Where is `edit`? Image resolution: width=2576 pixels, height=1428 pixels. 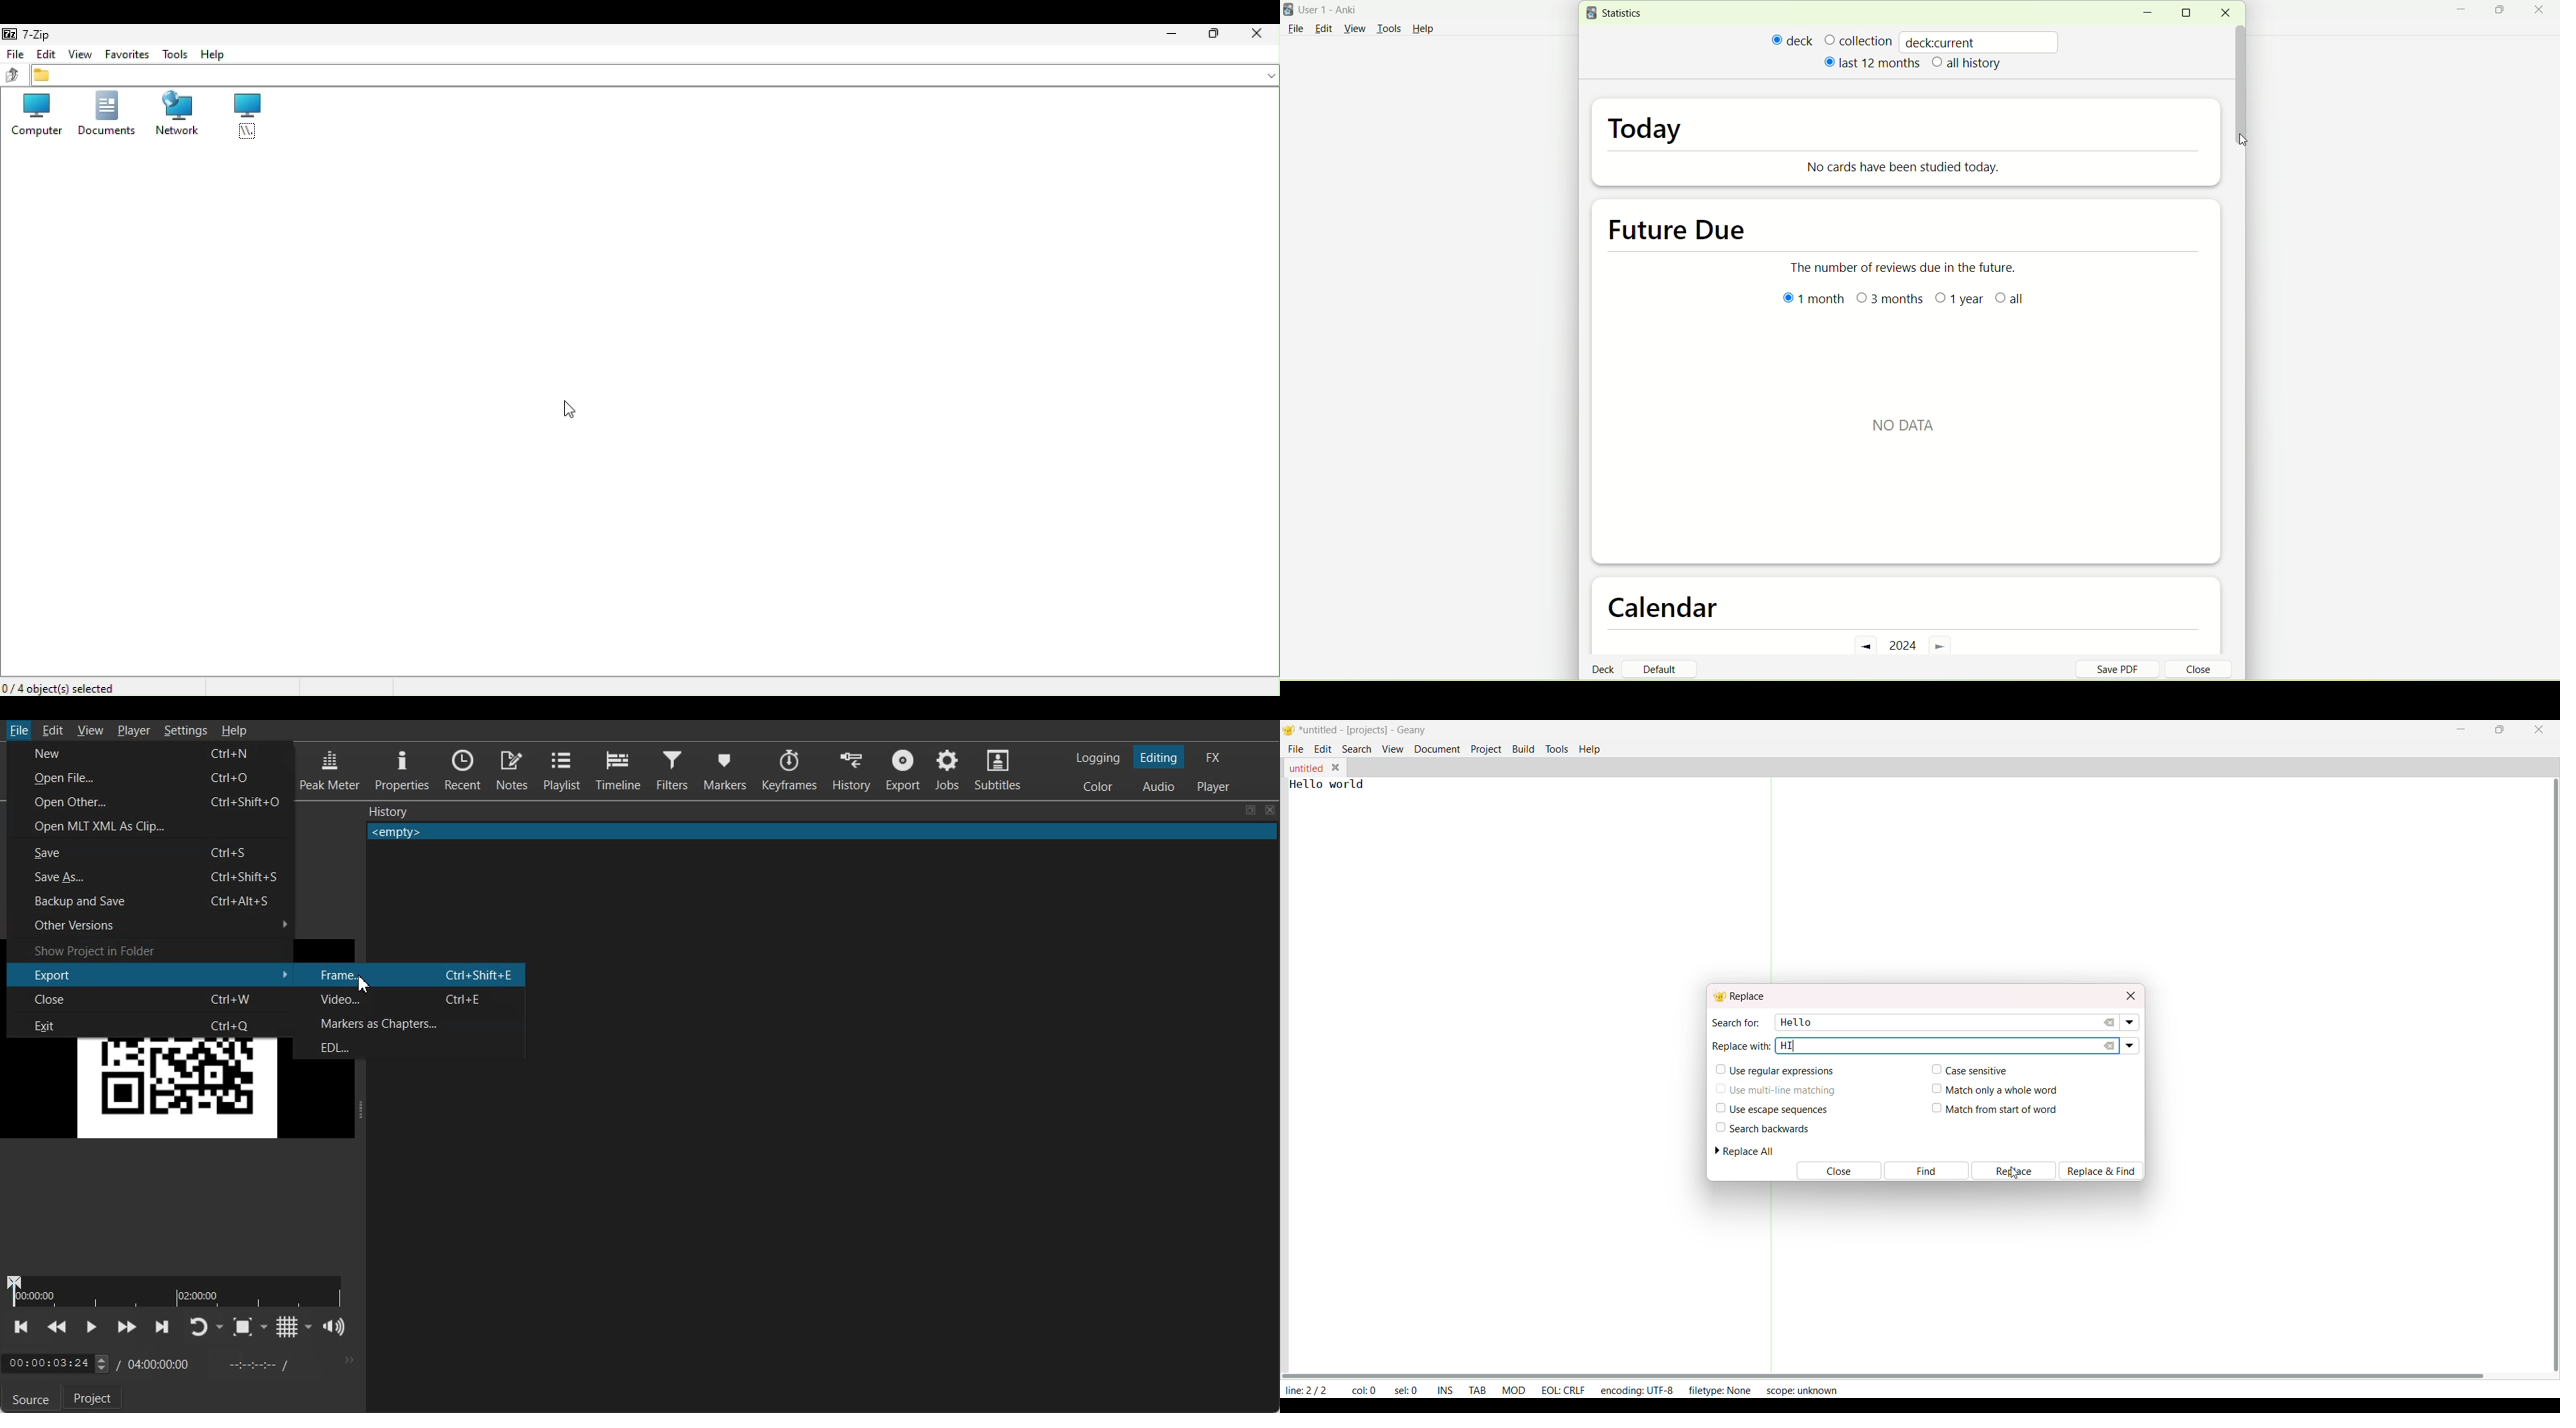
edit is located at coordinates (1323, 28).